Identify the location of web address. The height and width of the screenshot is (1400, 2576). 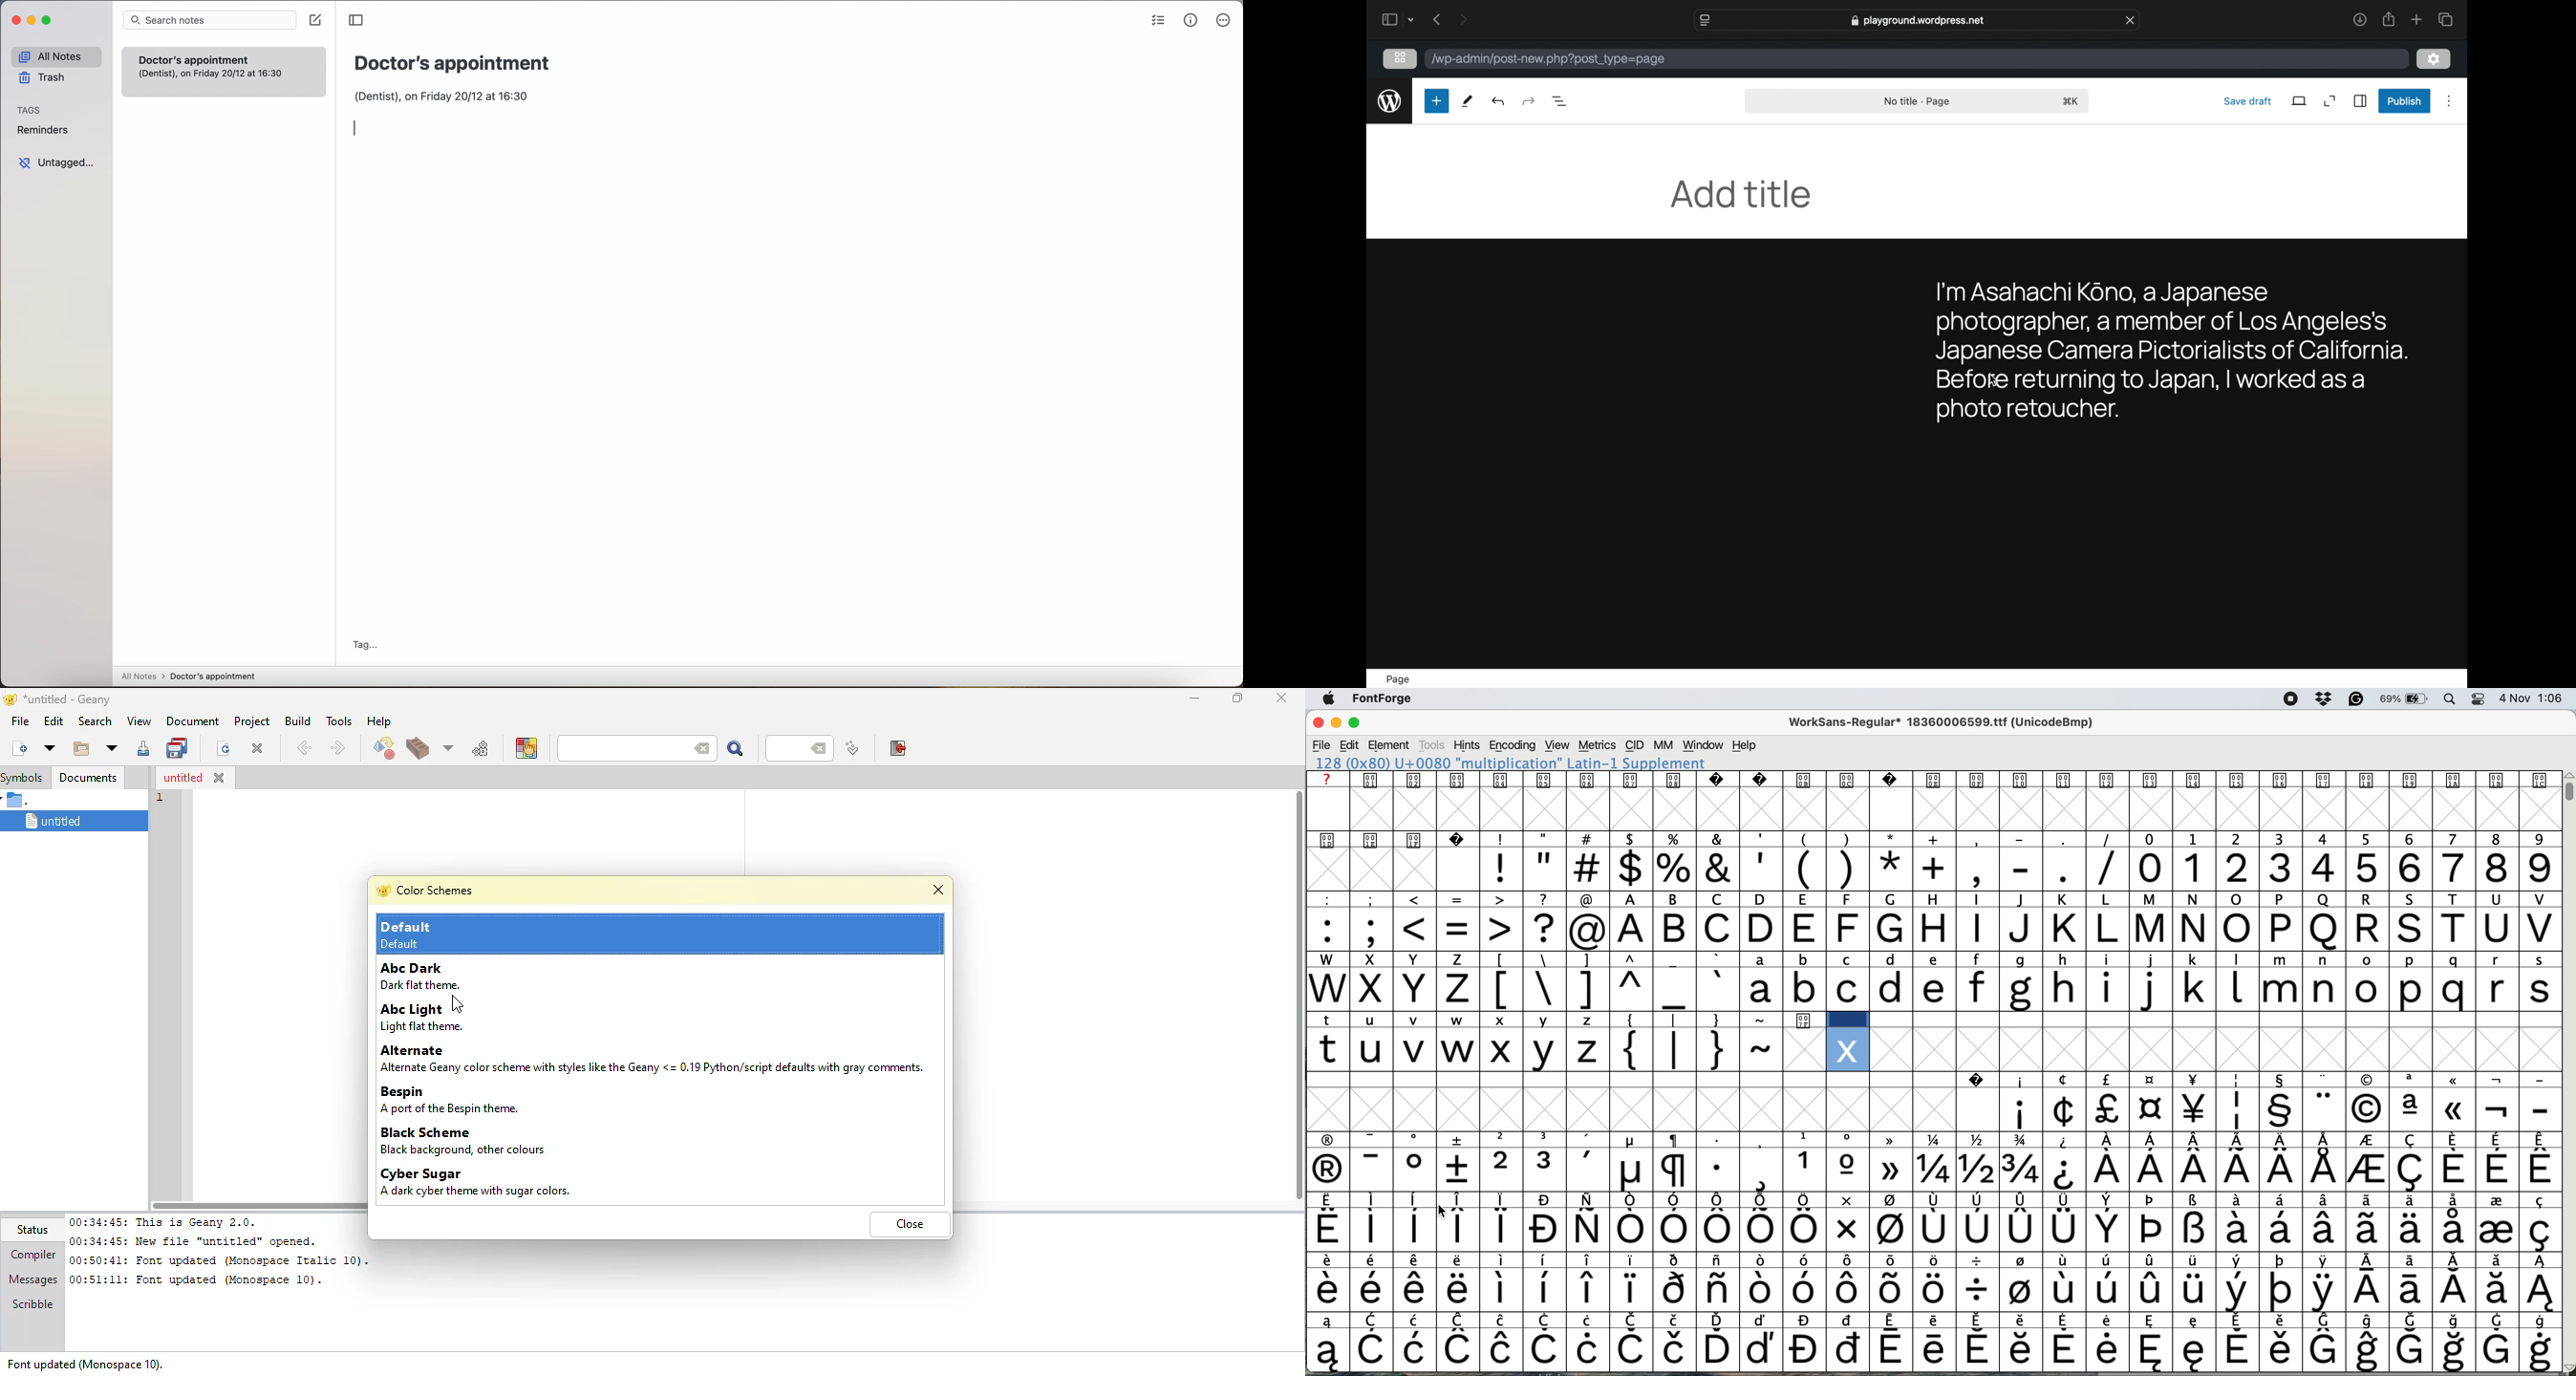
(1919, 20).